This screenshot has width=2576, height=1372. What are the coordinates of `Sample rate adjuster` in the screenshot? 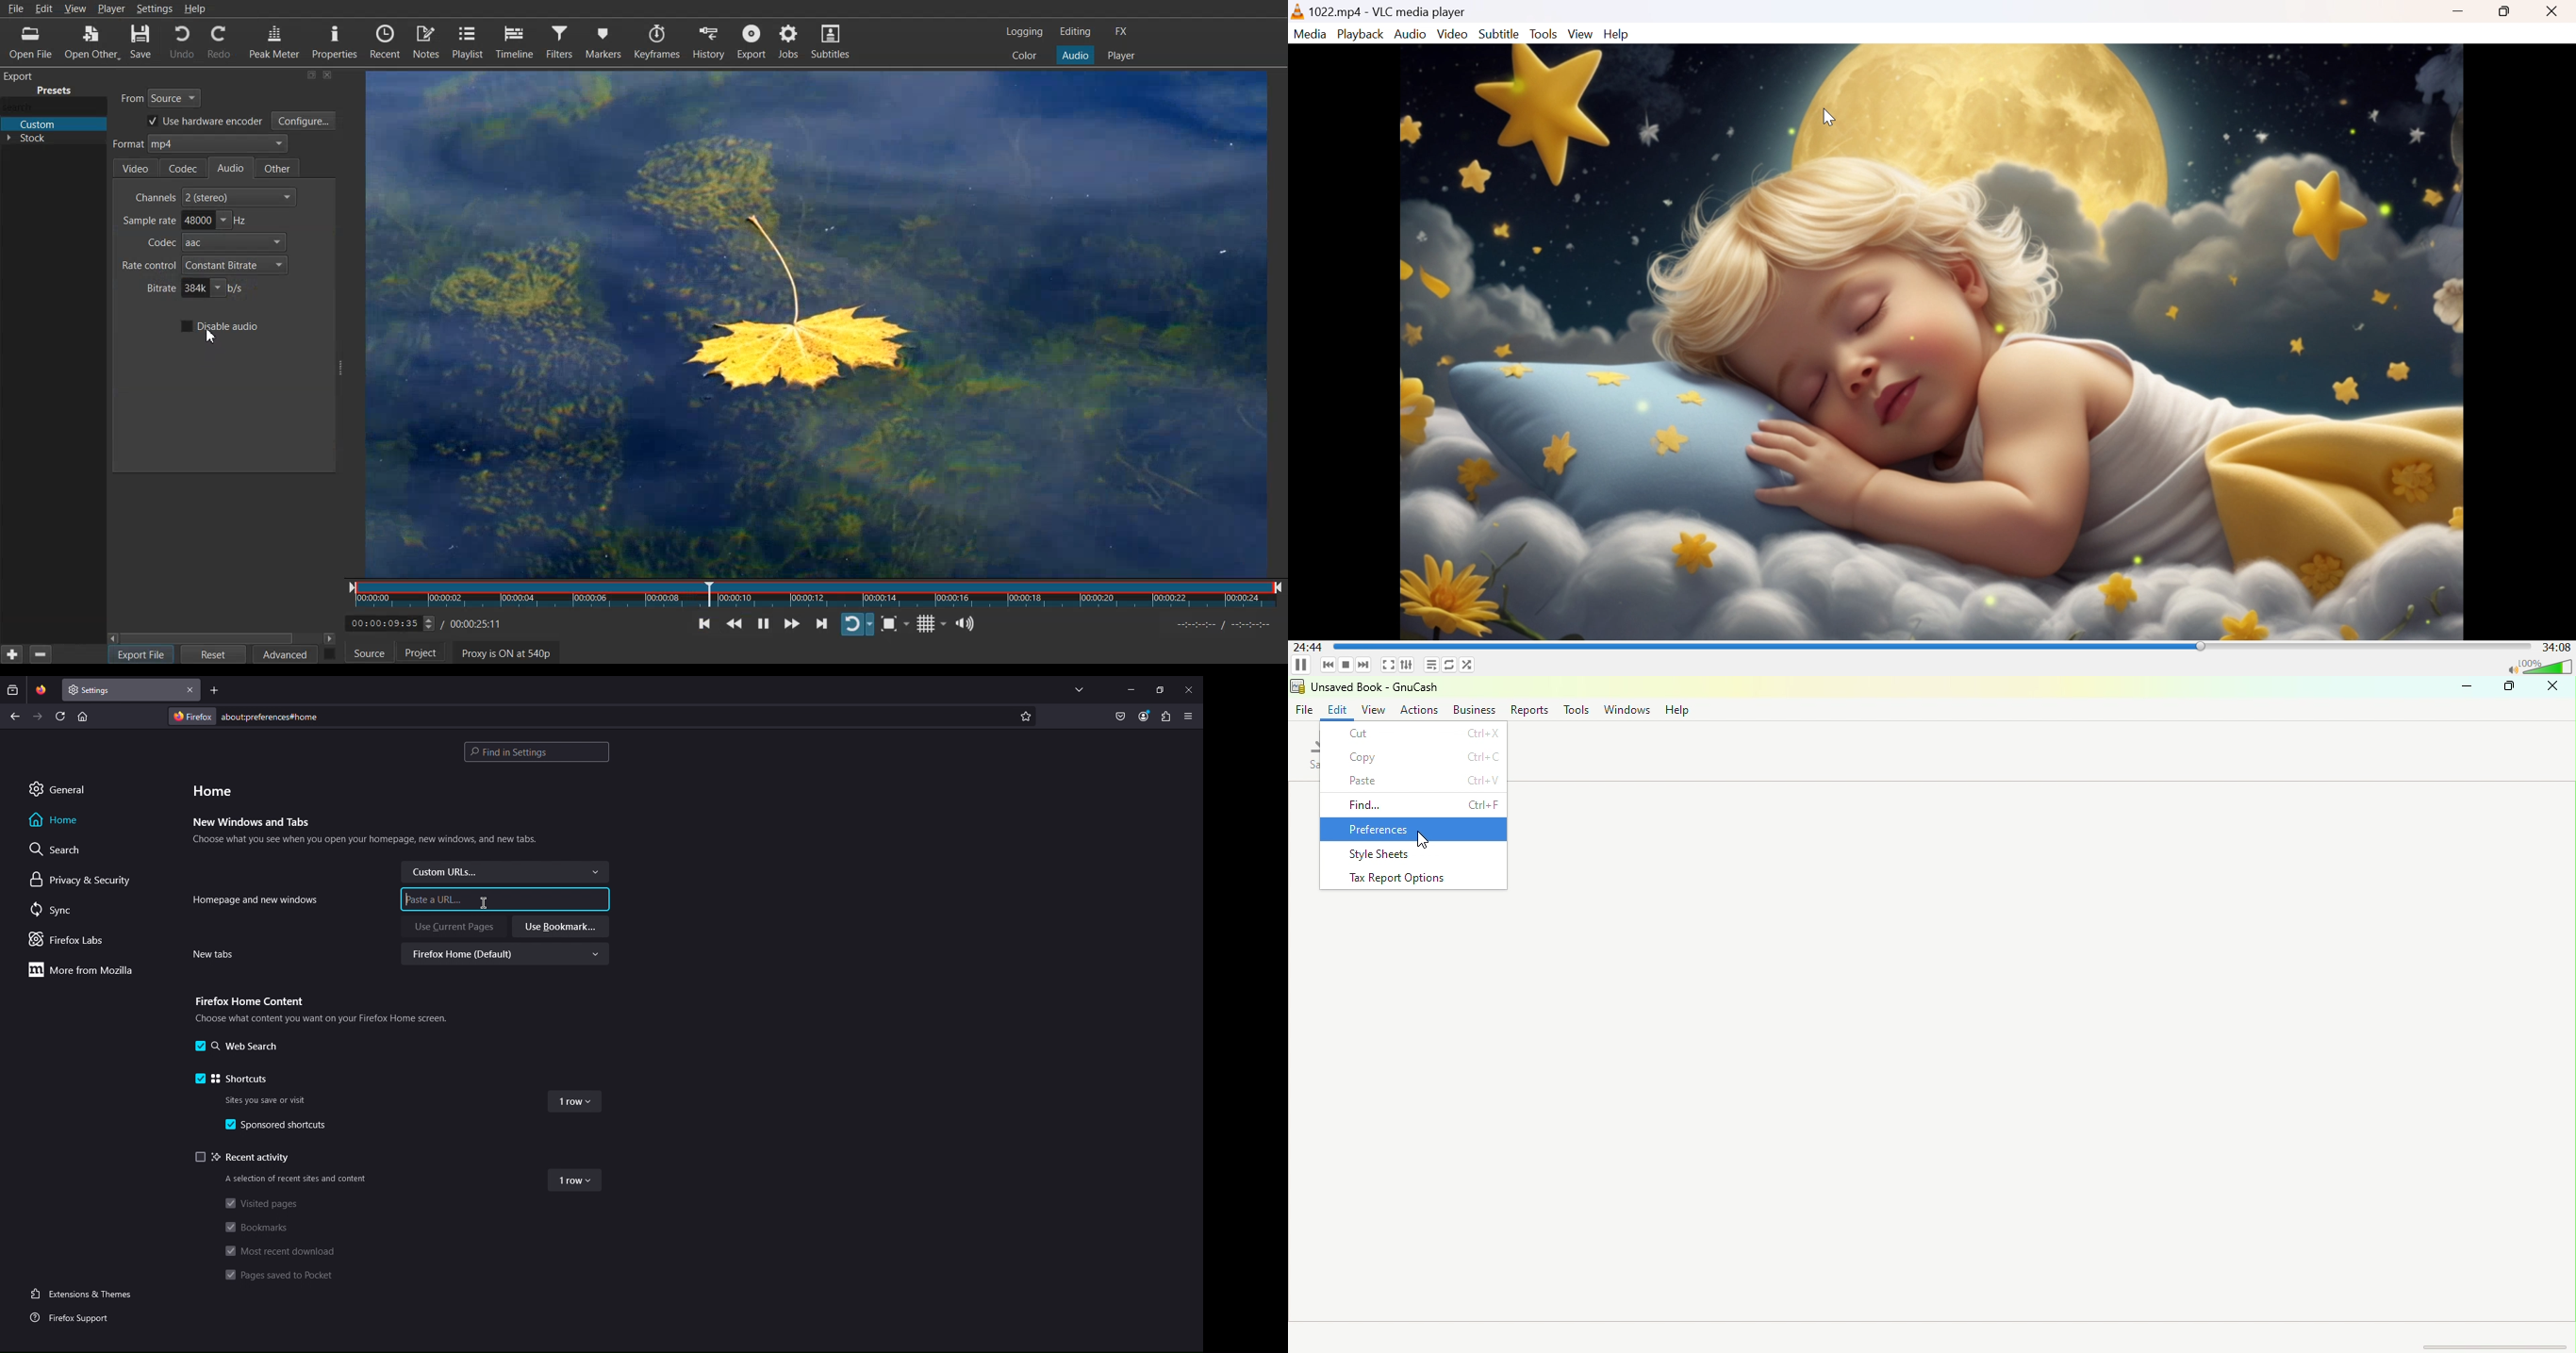 It's located at (183, 220).